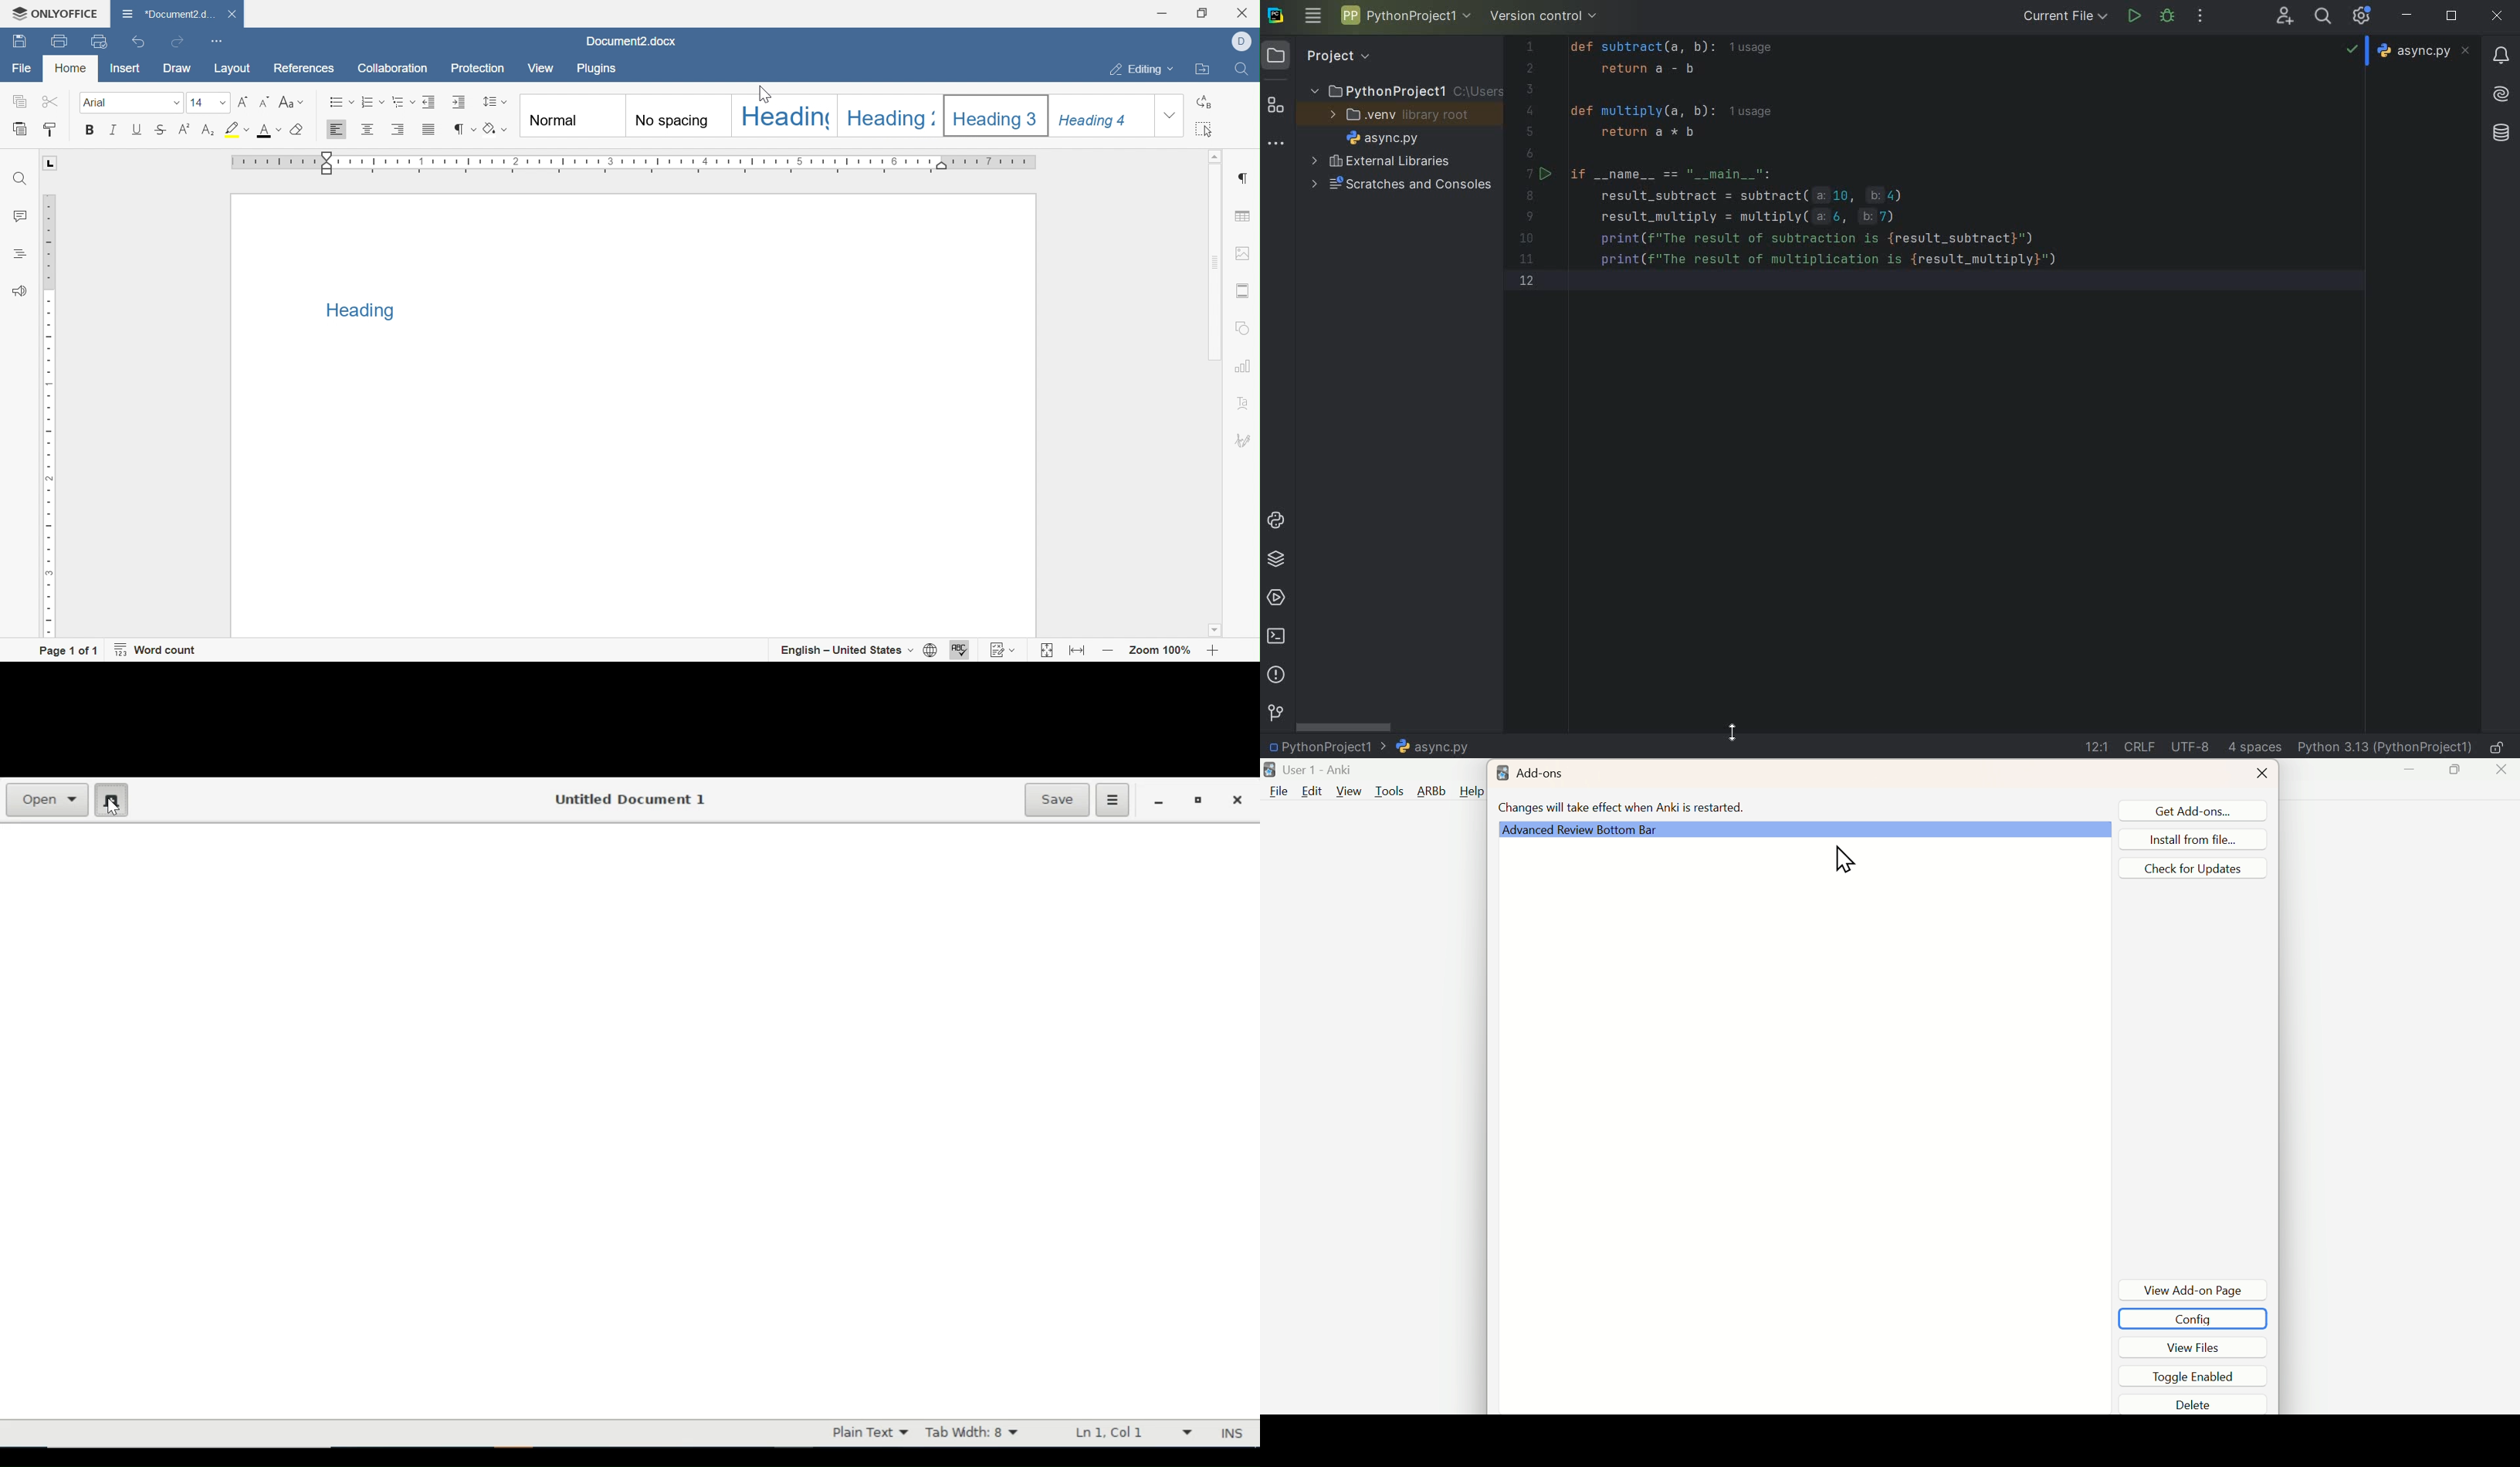  What do you see at coordinates (2506, 769) in the screenshot?
I see `Close` at bounding box center [2506, 769].